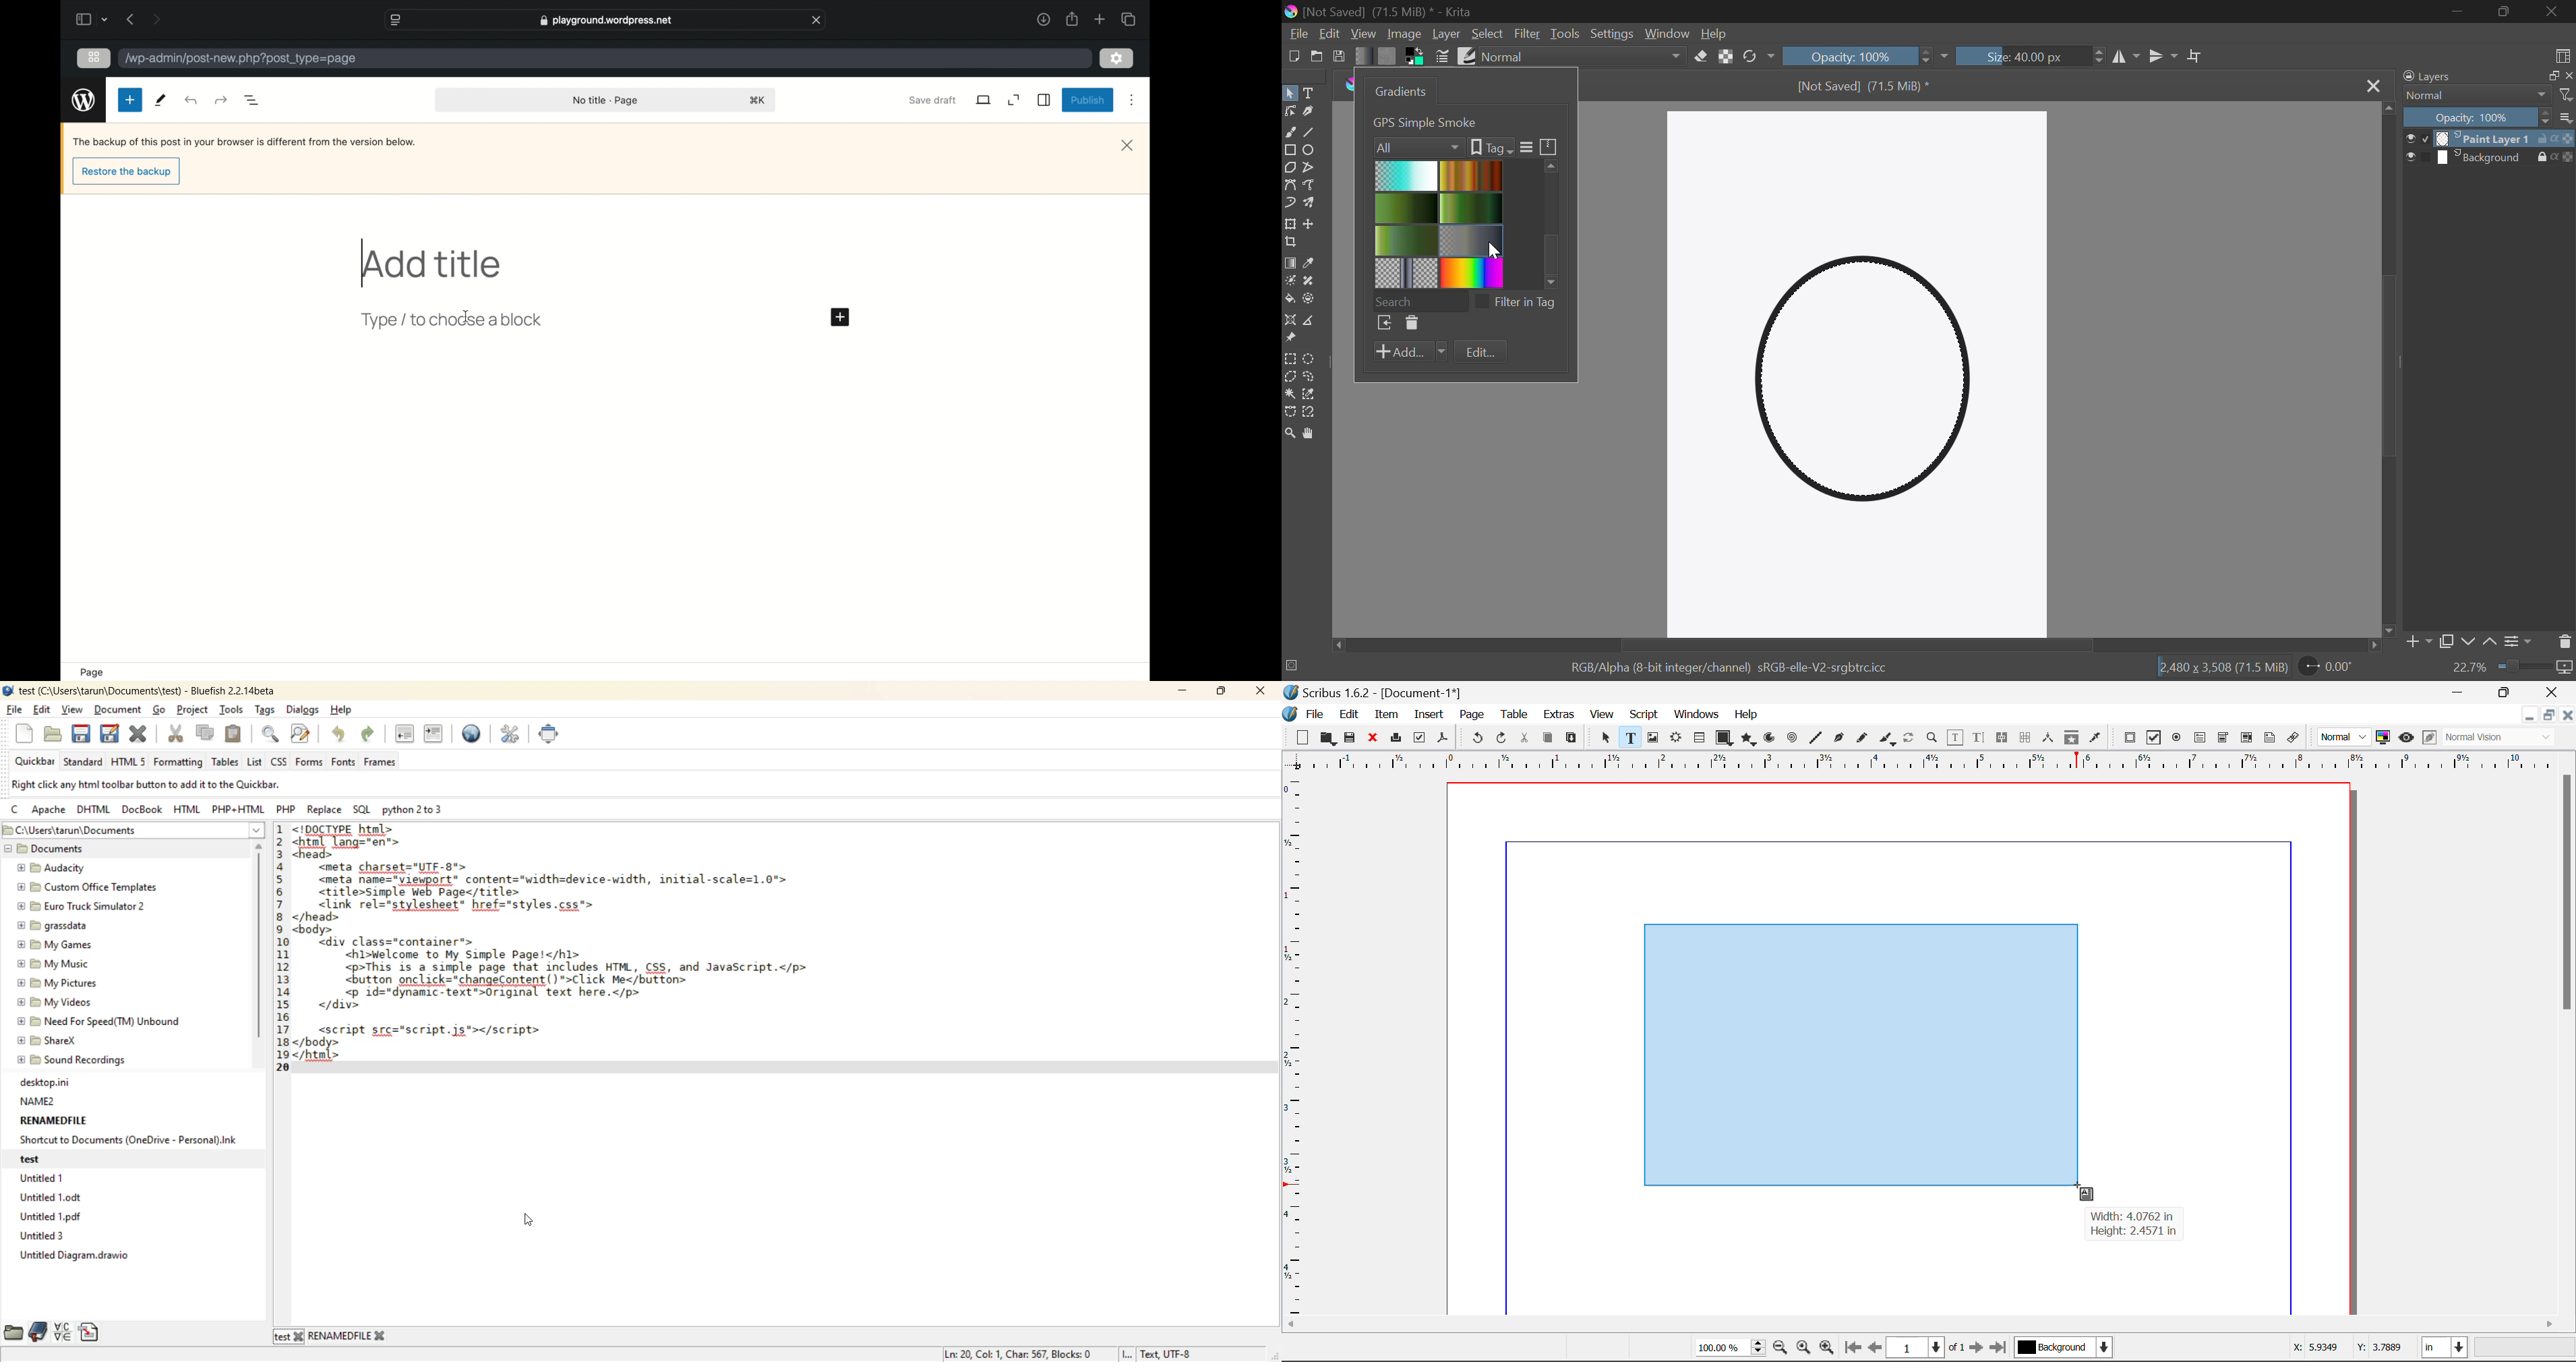  Describe the element at coordinates (2548, 715) in the screenshot. I see `Minimize` at that location.